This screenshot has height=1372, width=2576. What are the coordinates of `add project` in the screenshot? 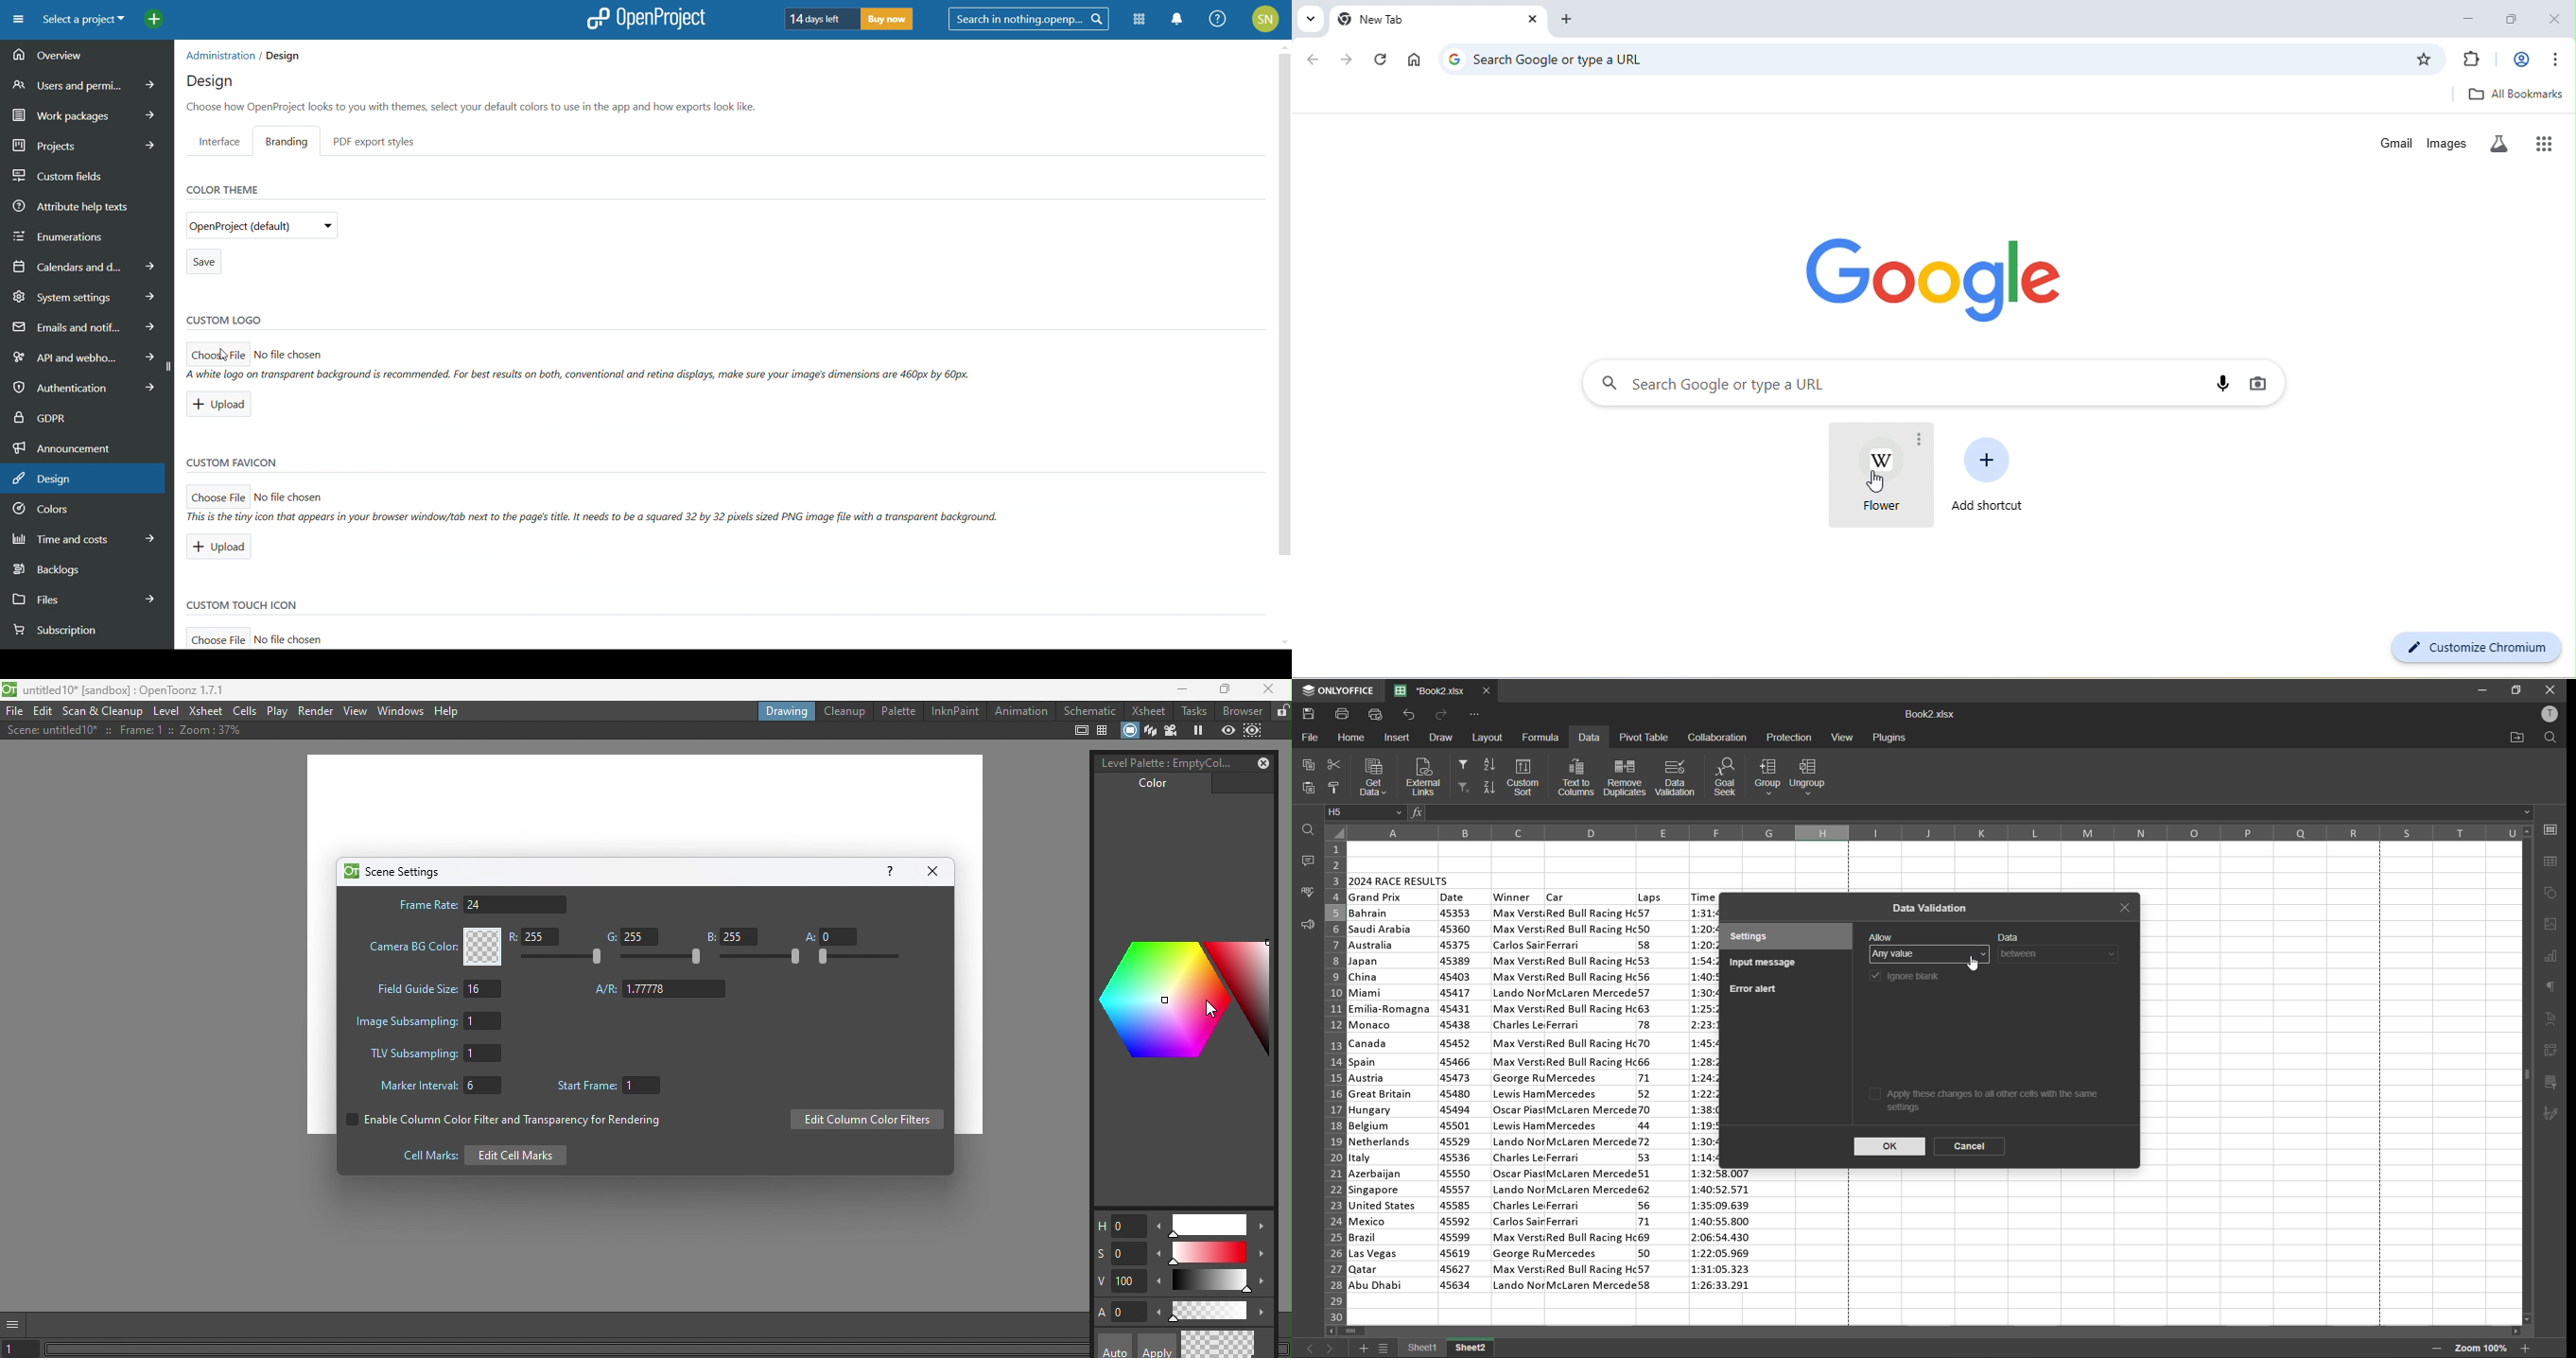 It's located at (154, 20).